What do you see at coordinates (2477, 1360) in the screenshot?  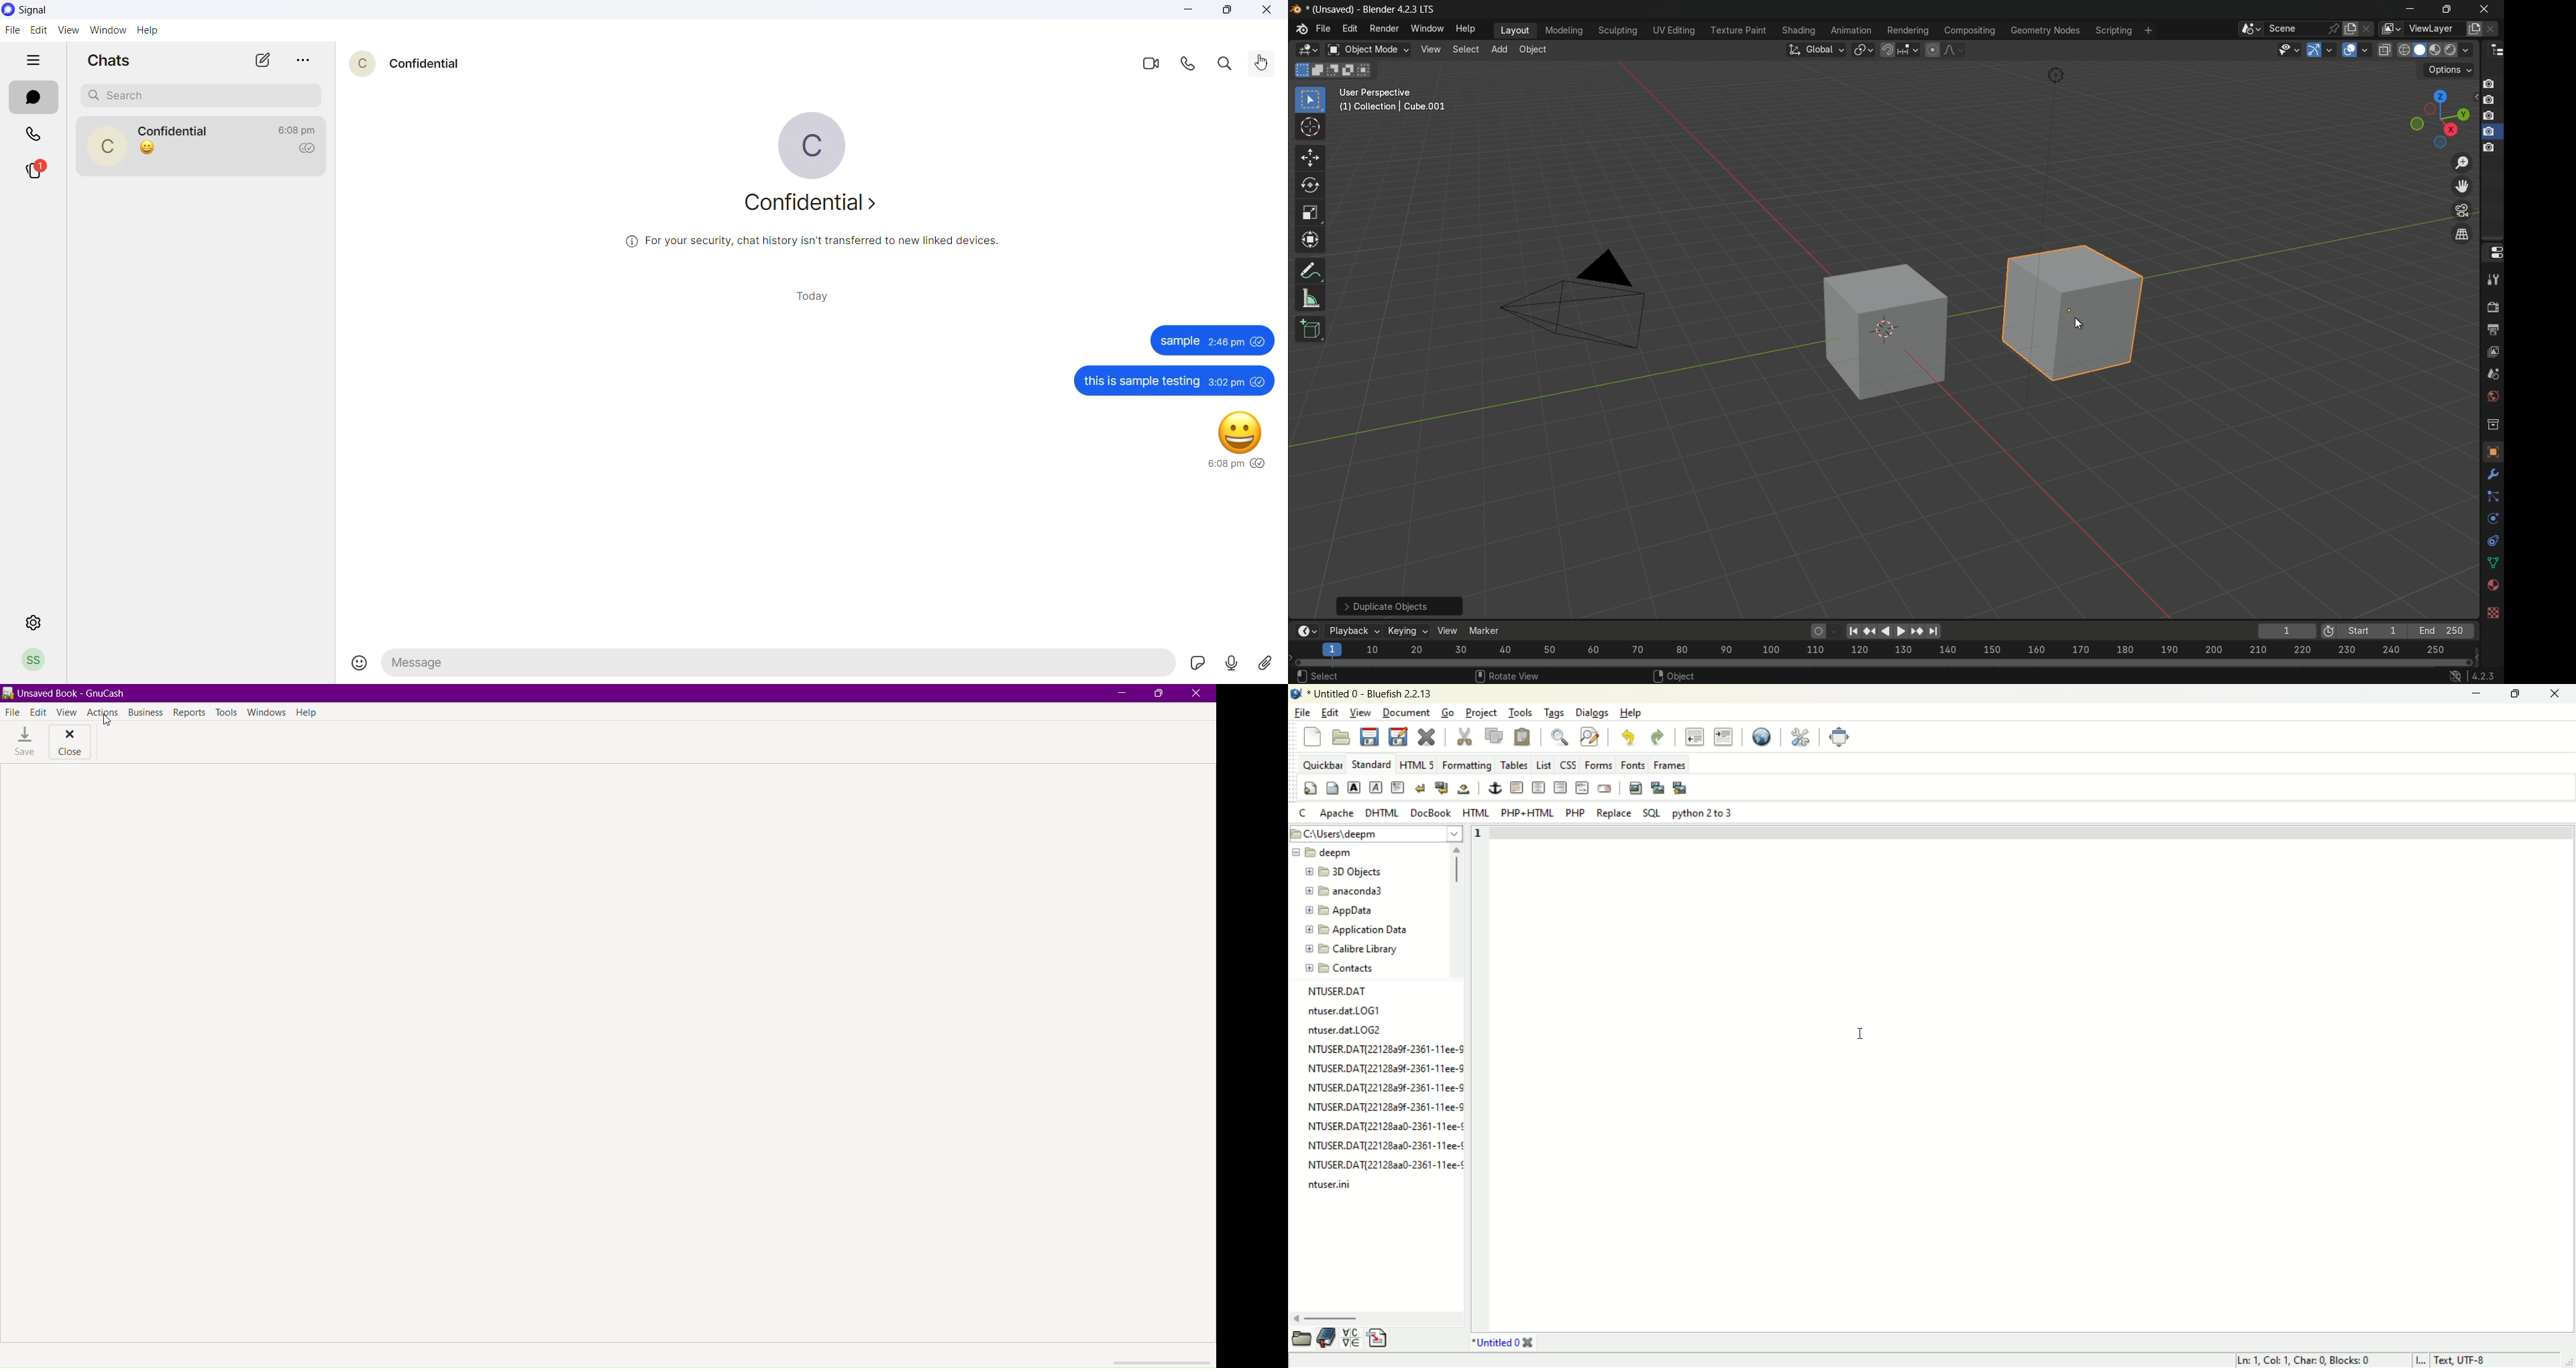 I see `character encoding` at bounding box center [2477, 1360].